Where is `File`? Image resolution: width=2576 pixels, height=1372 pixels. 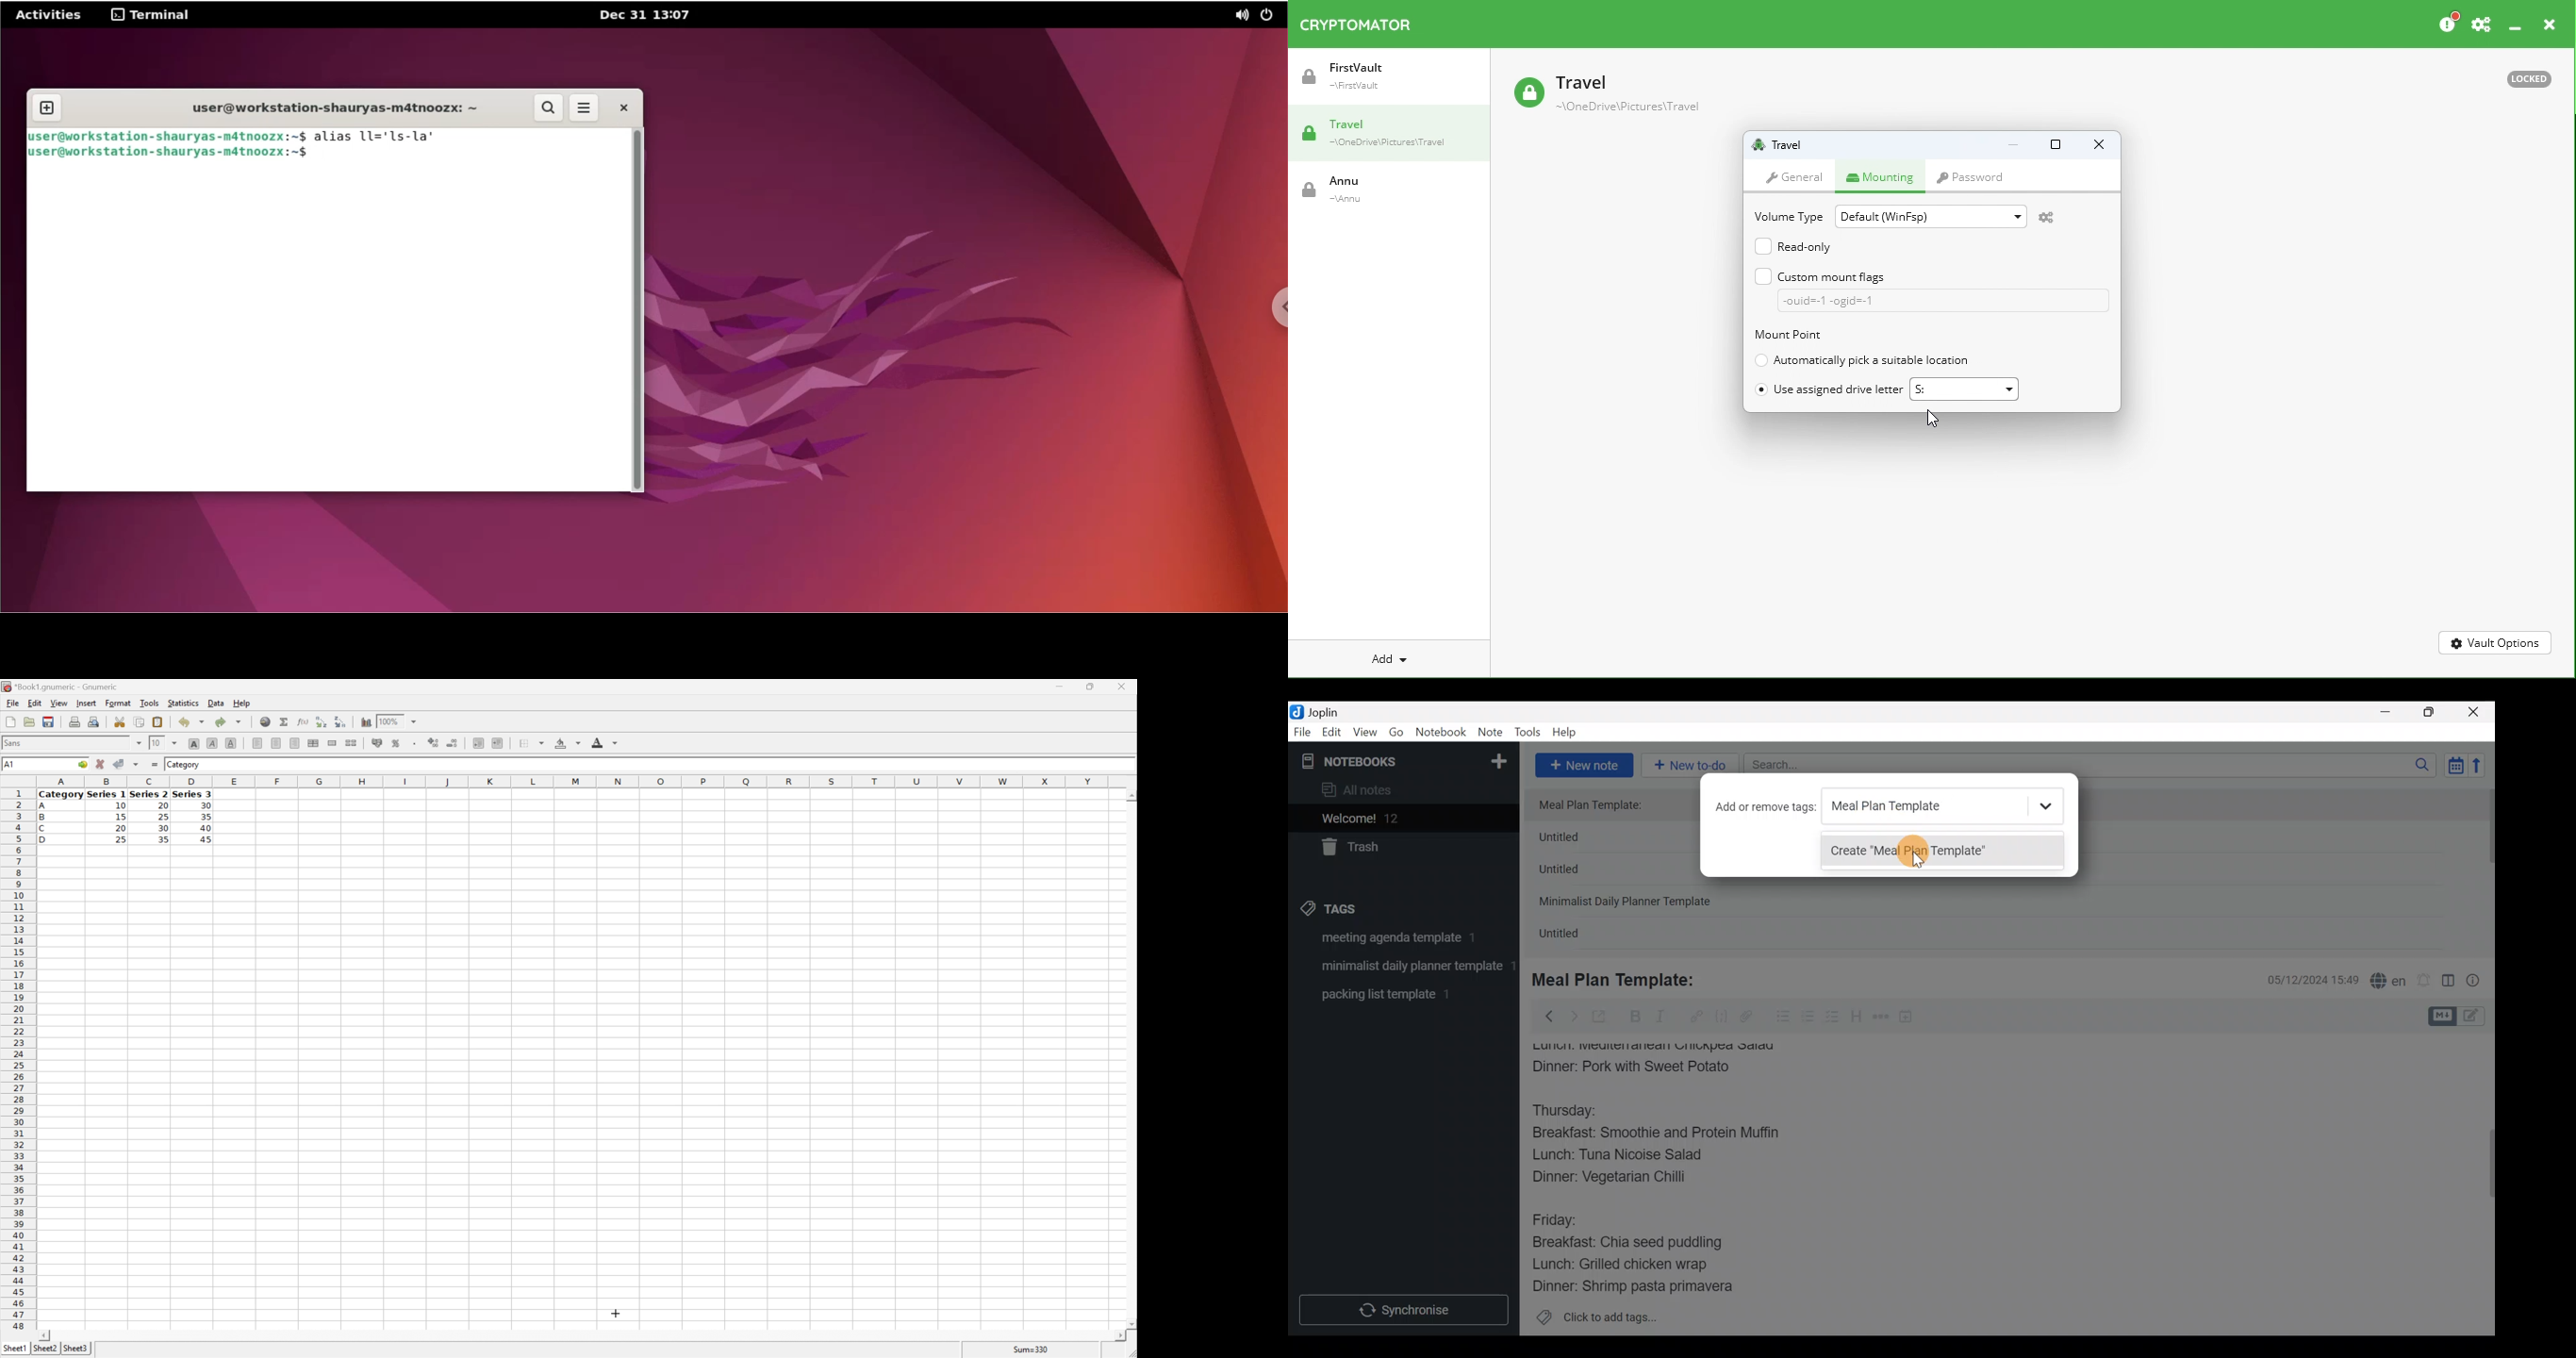 File is located at coordinates (13, 703).